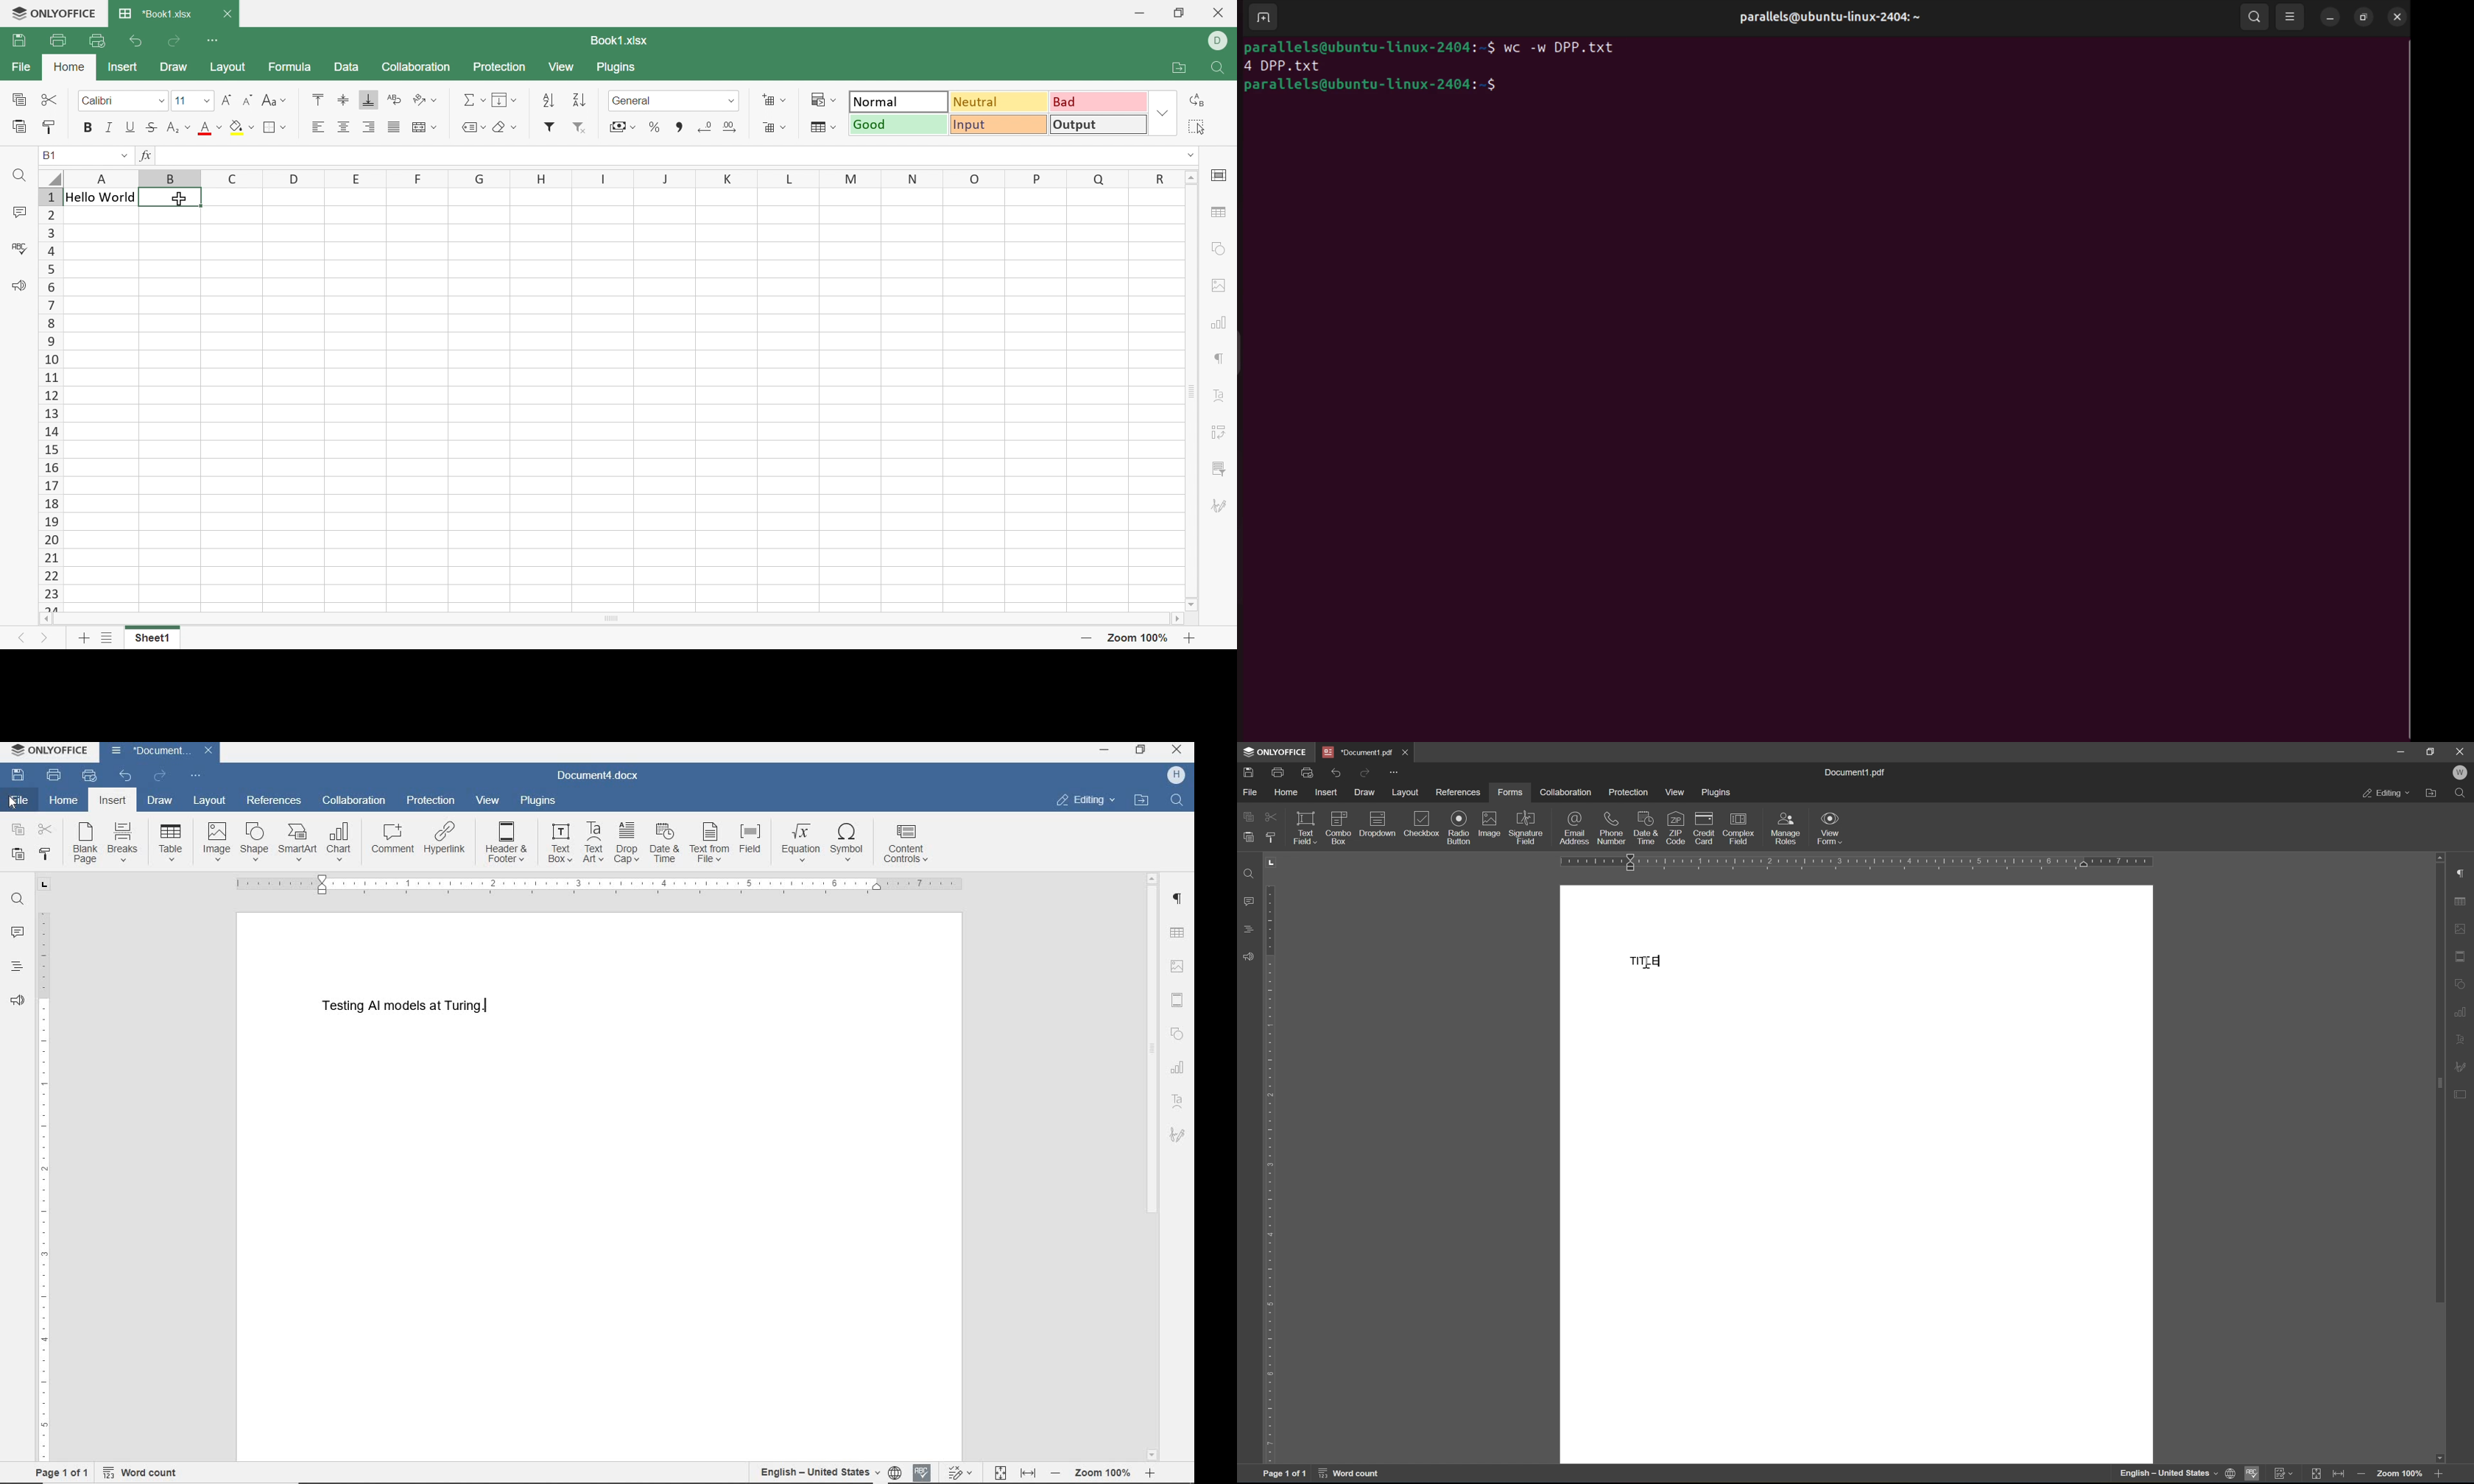 This screenshot has width=2492, height=1484. What do you see at coordinates (1171, 776) in the screenshot?
I see `H` at bounding box center [1171, 776].